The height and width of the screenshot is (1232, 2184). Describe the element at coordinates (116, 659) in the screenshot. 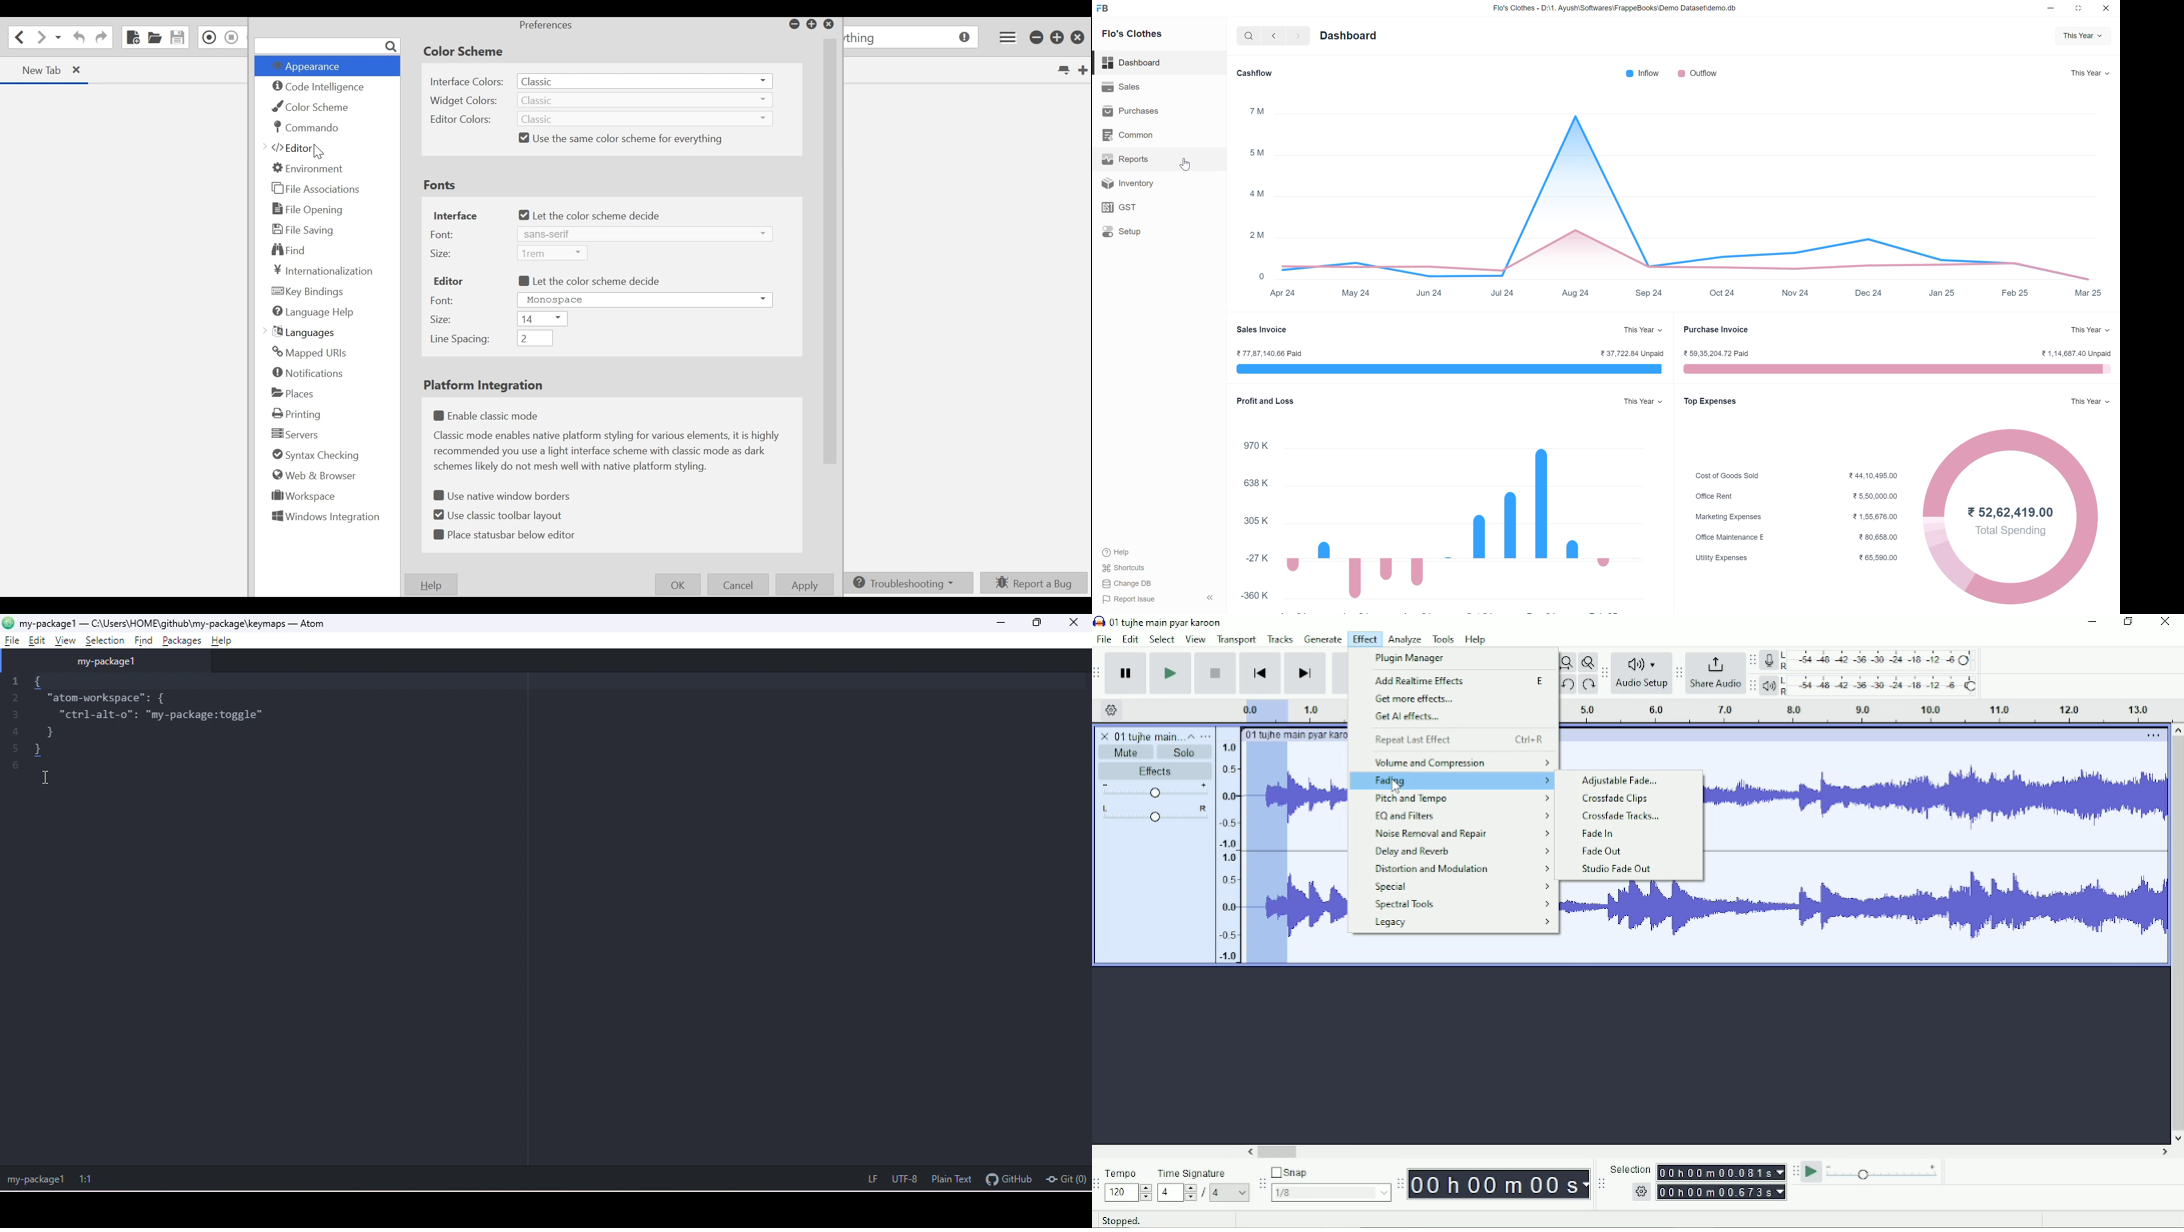

I see `my package 1` at that location.